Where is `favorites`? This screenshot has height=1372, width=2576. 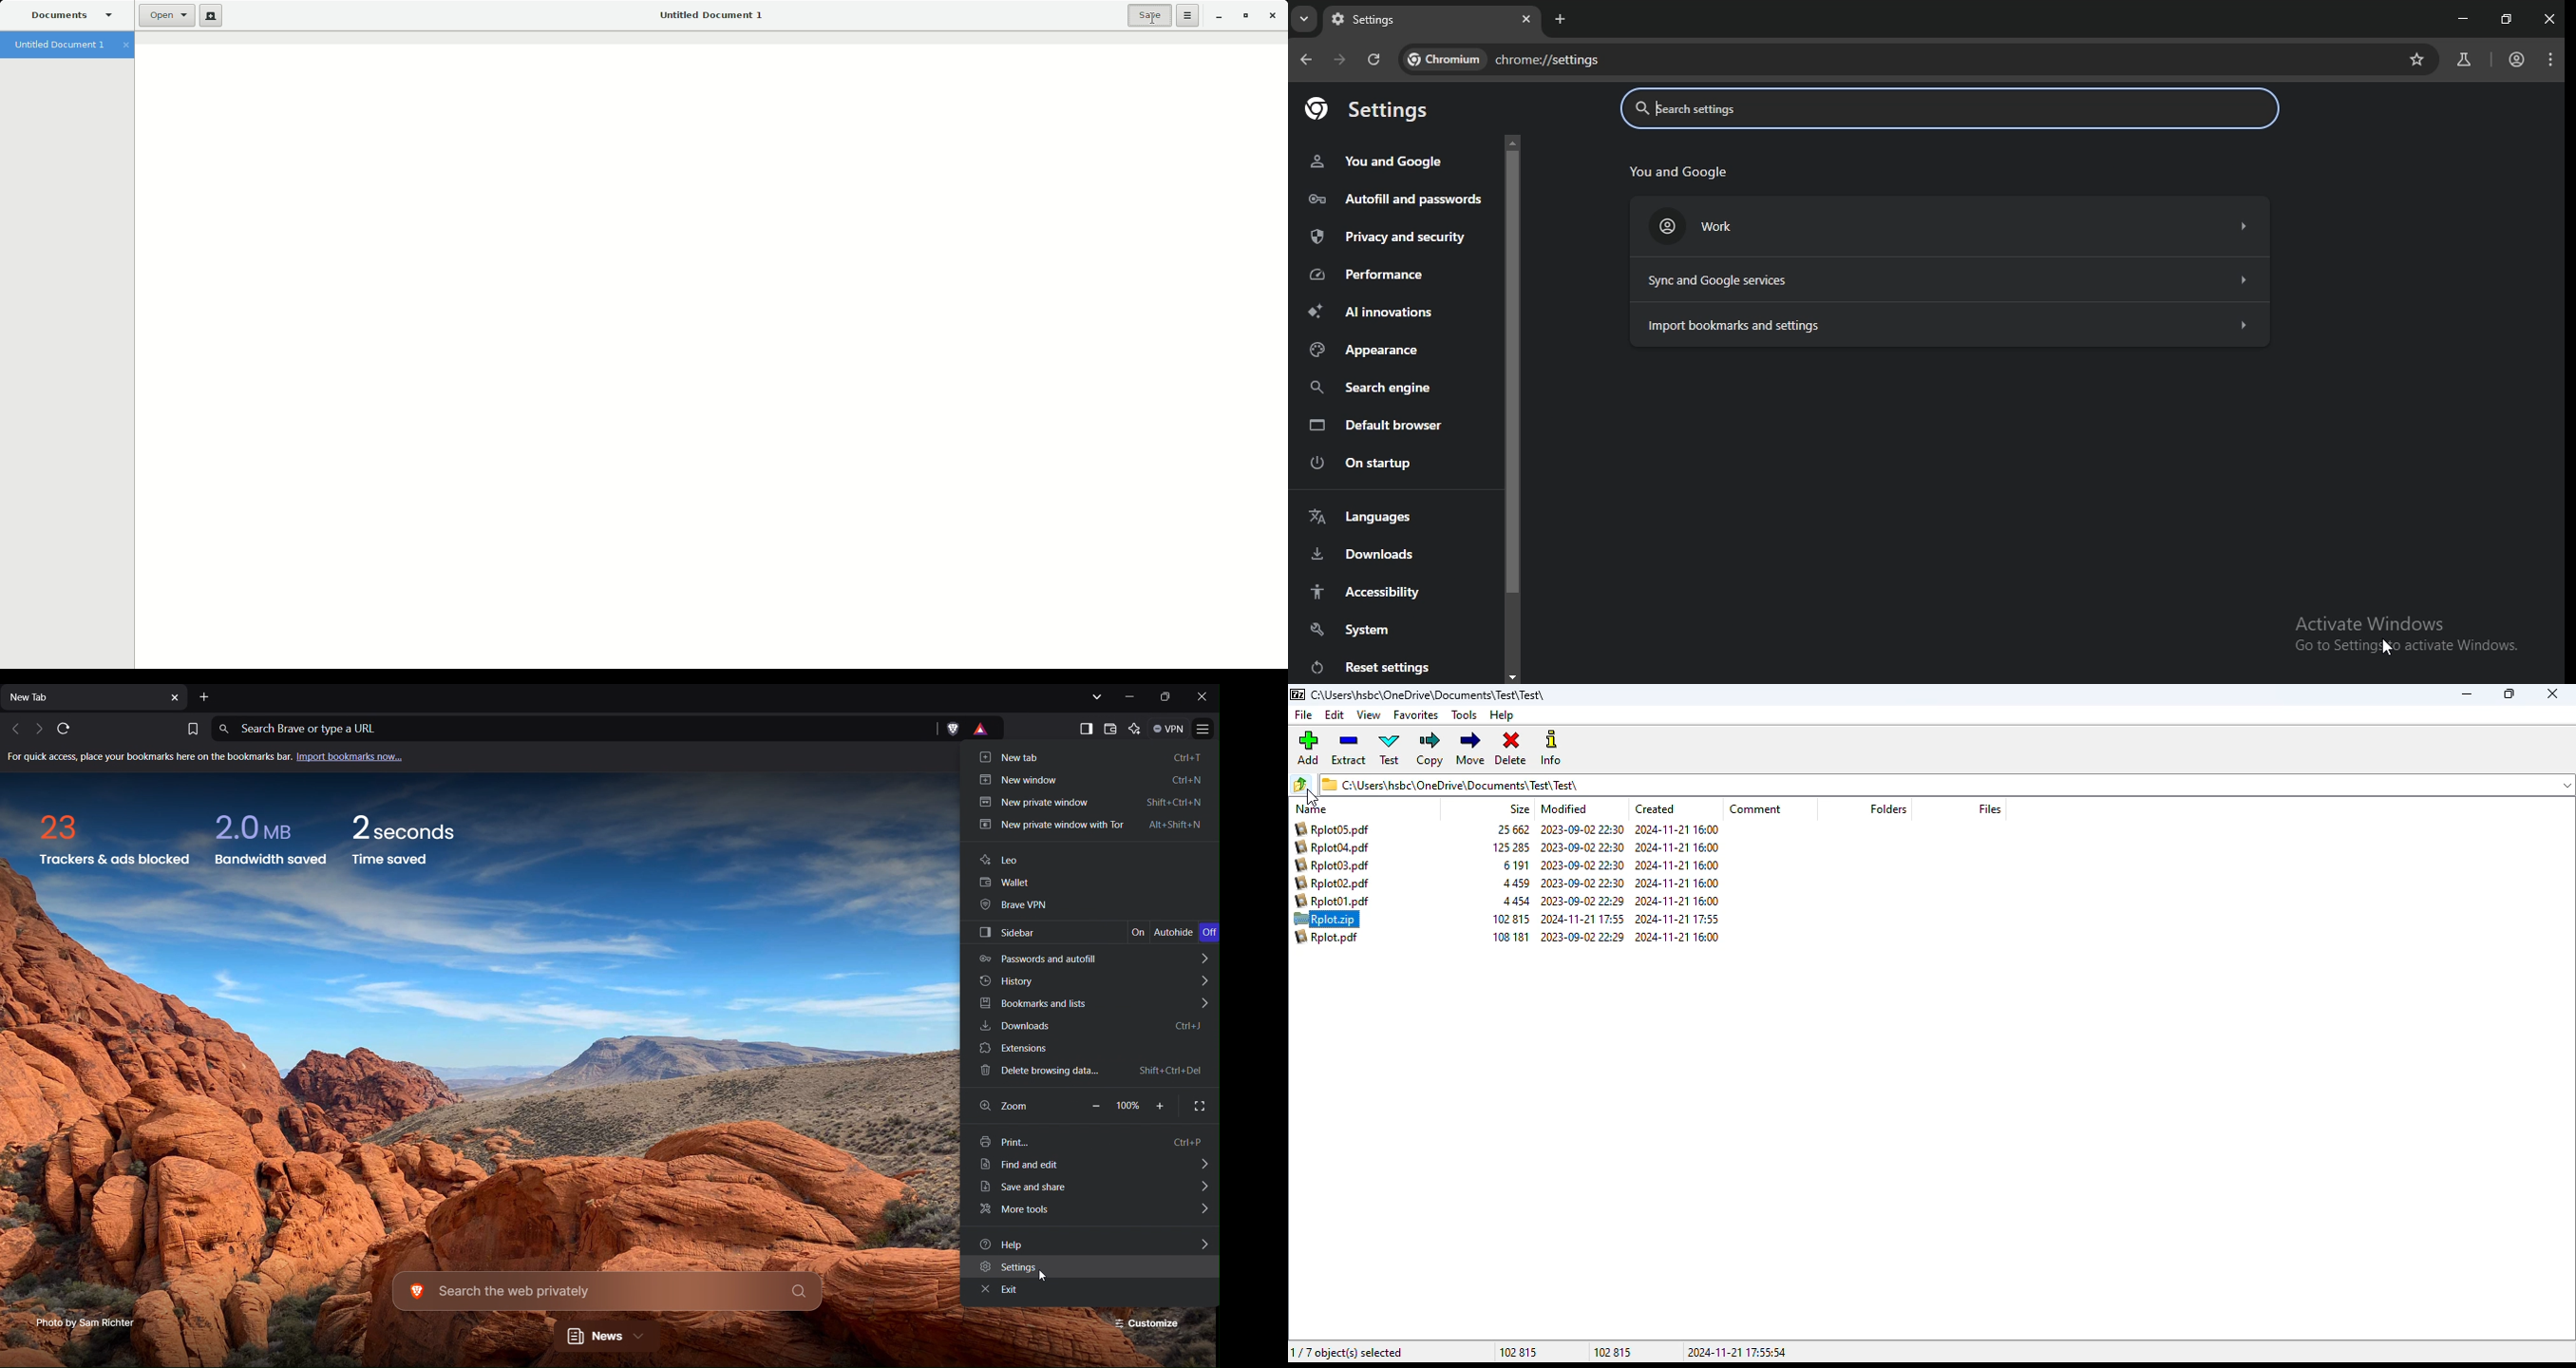
favorites is located at coordinates (1415, 715).